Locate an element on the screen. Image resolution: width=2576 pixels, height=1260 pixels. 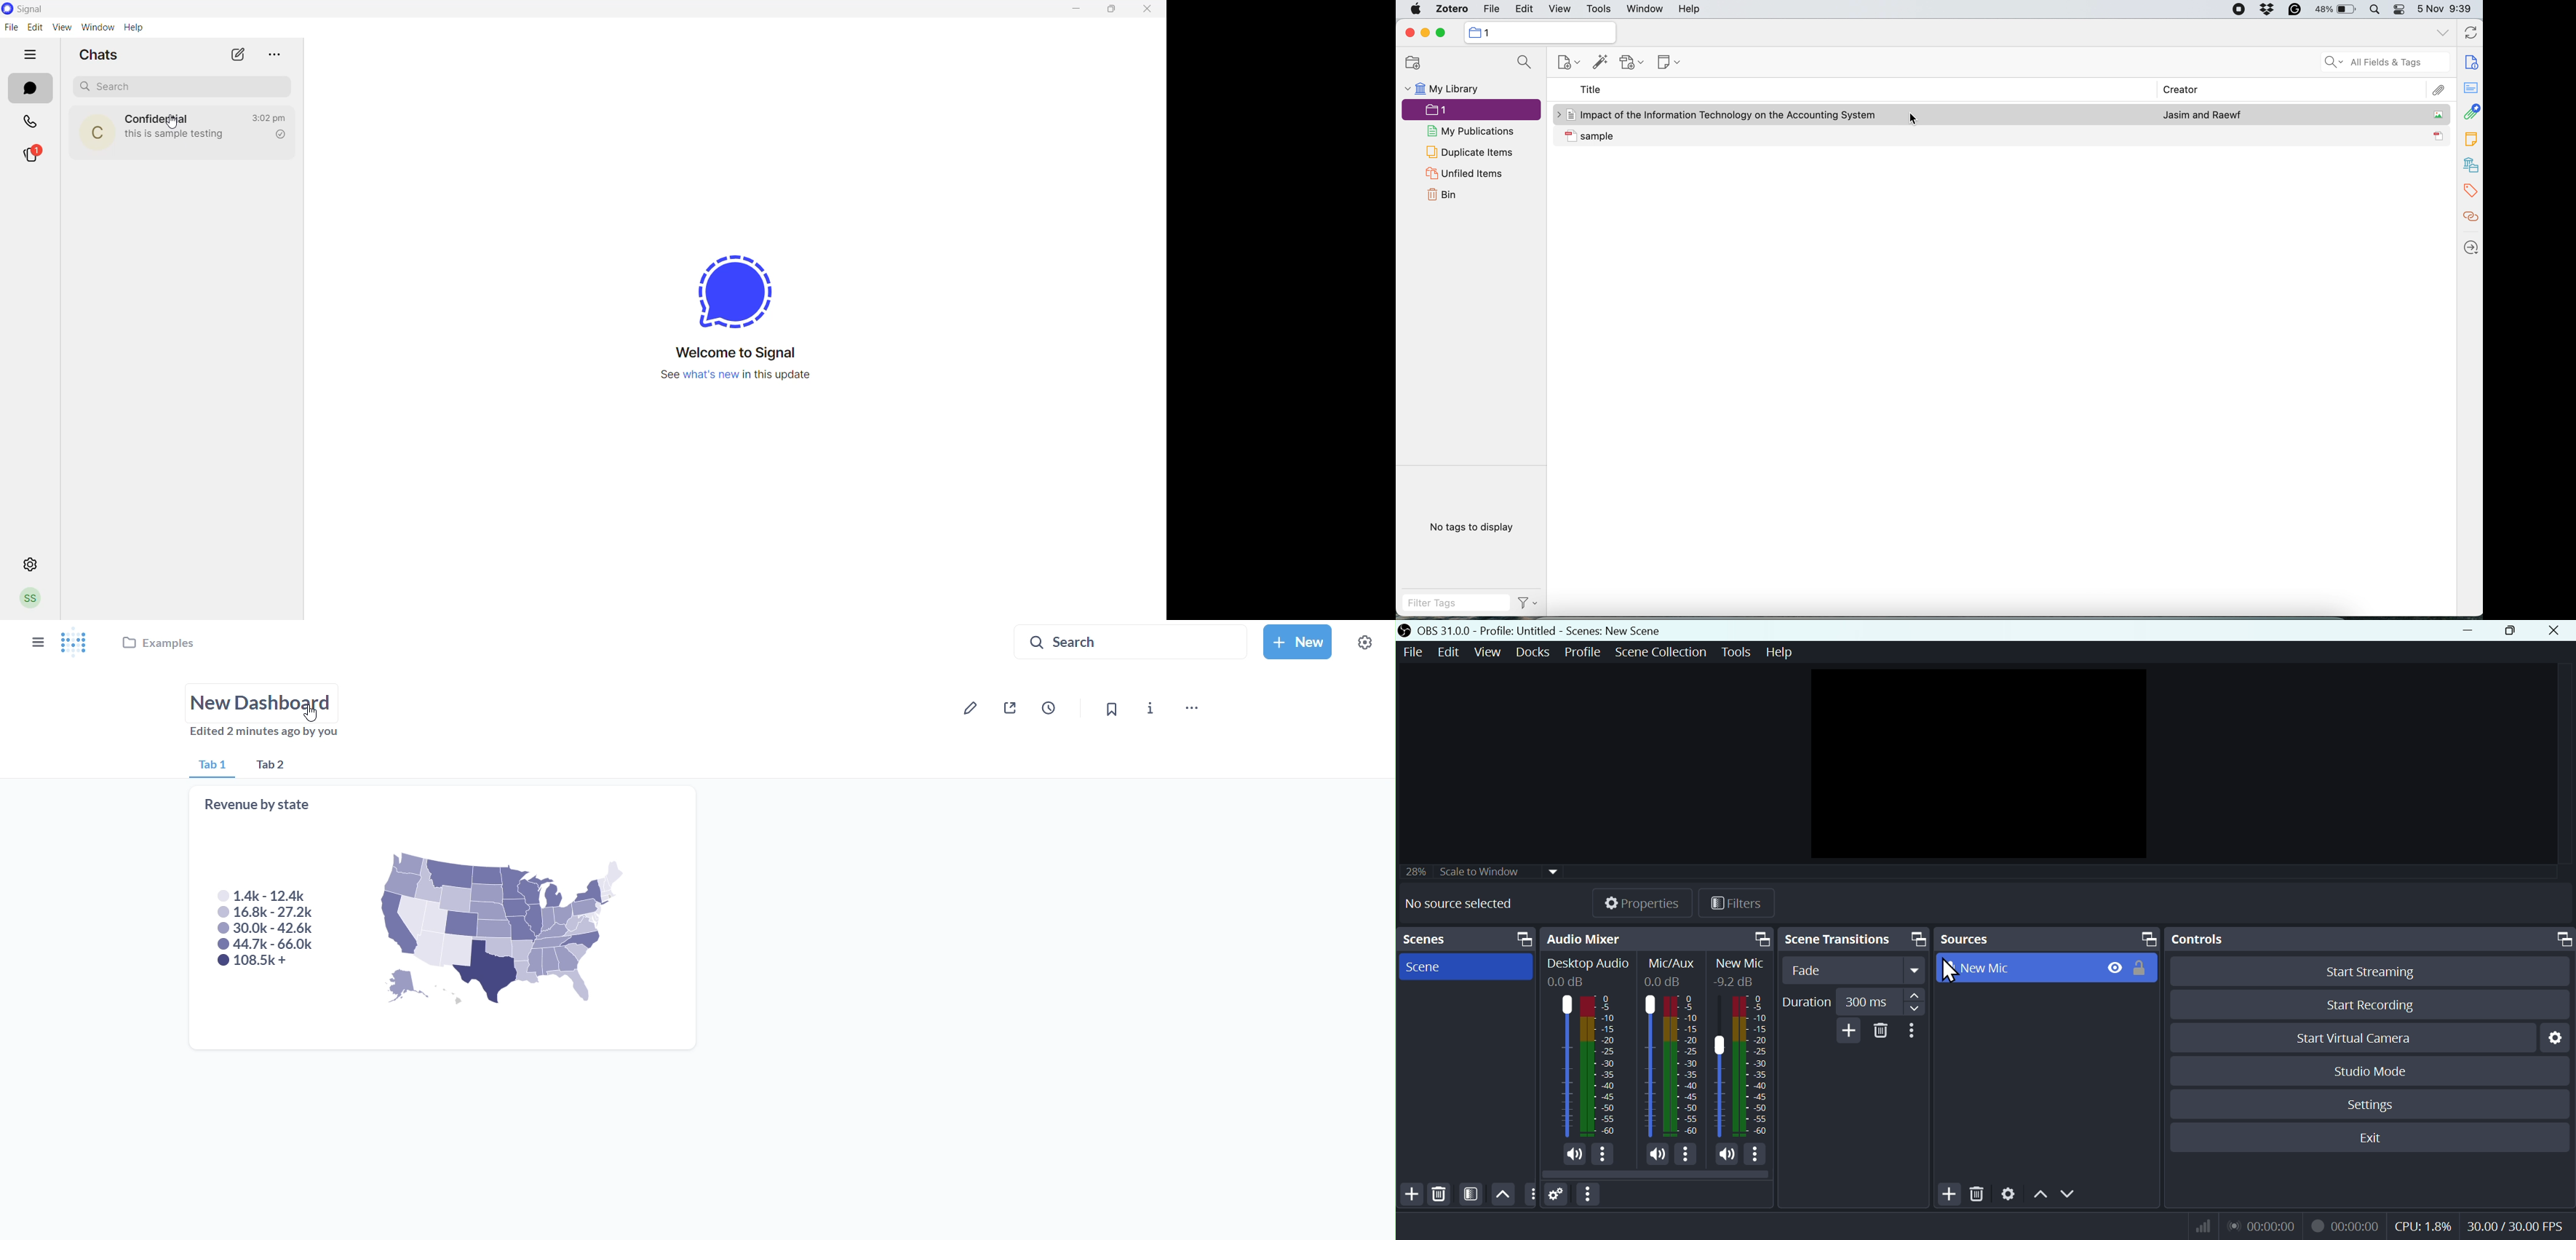
last message is located at coordinates (179, 136).